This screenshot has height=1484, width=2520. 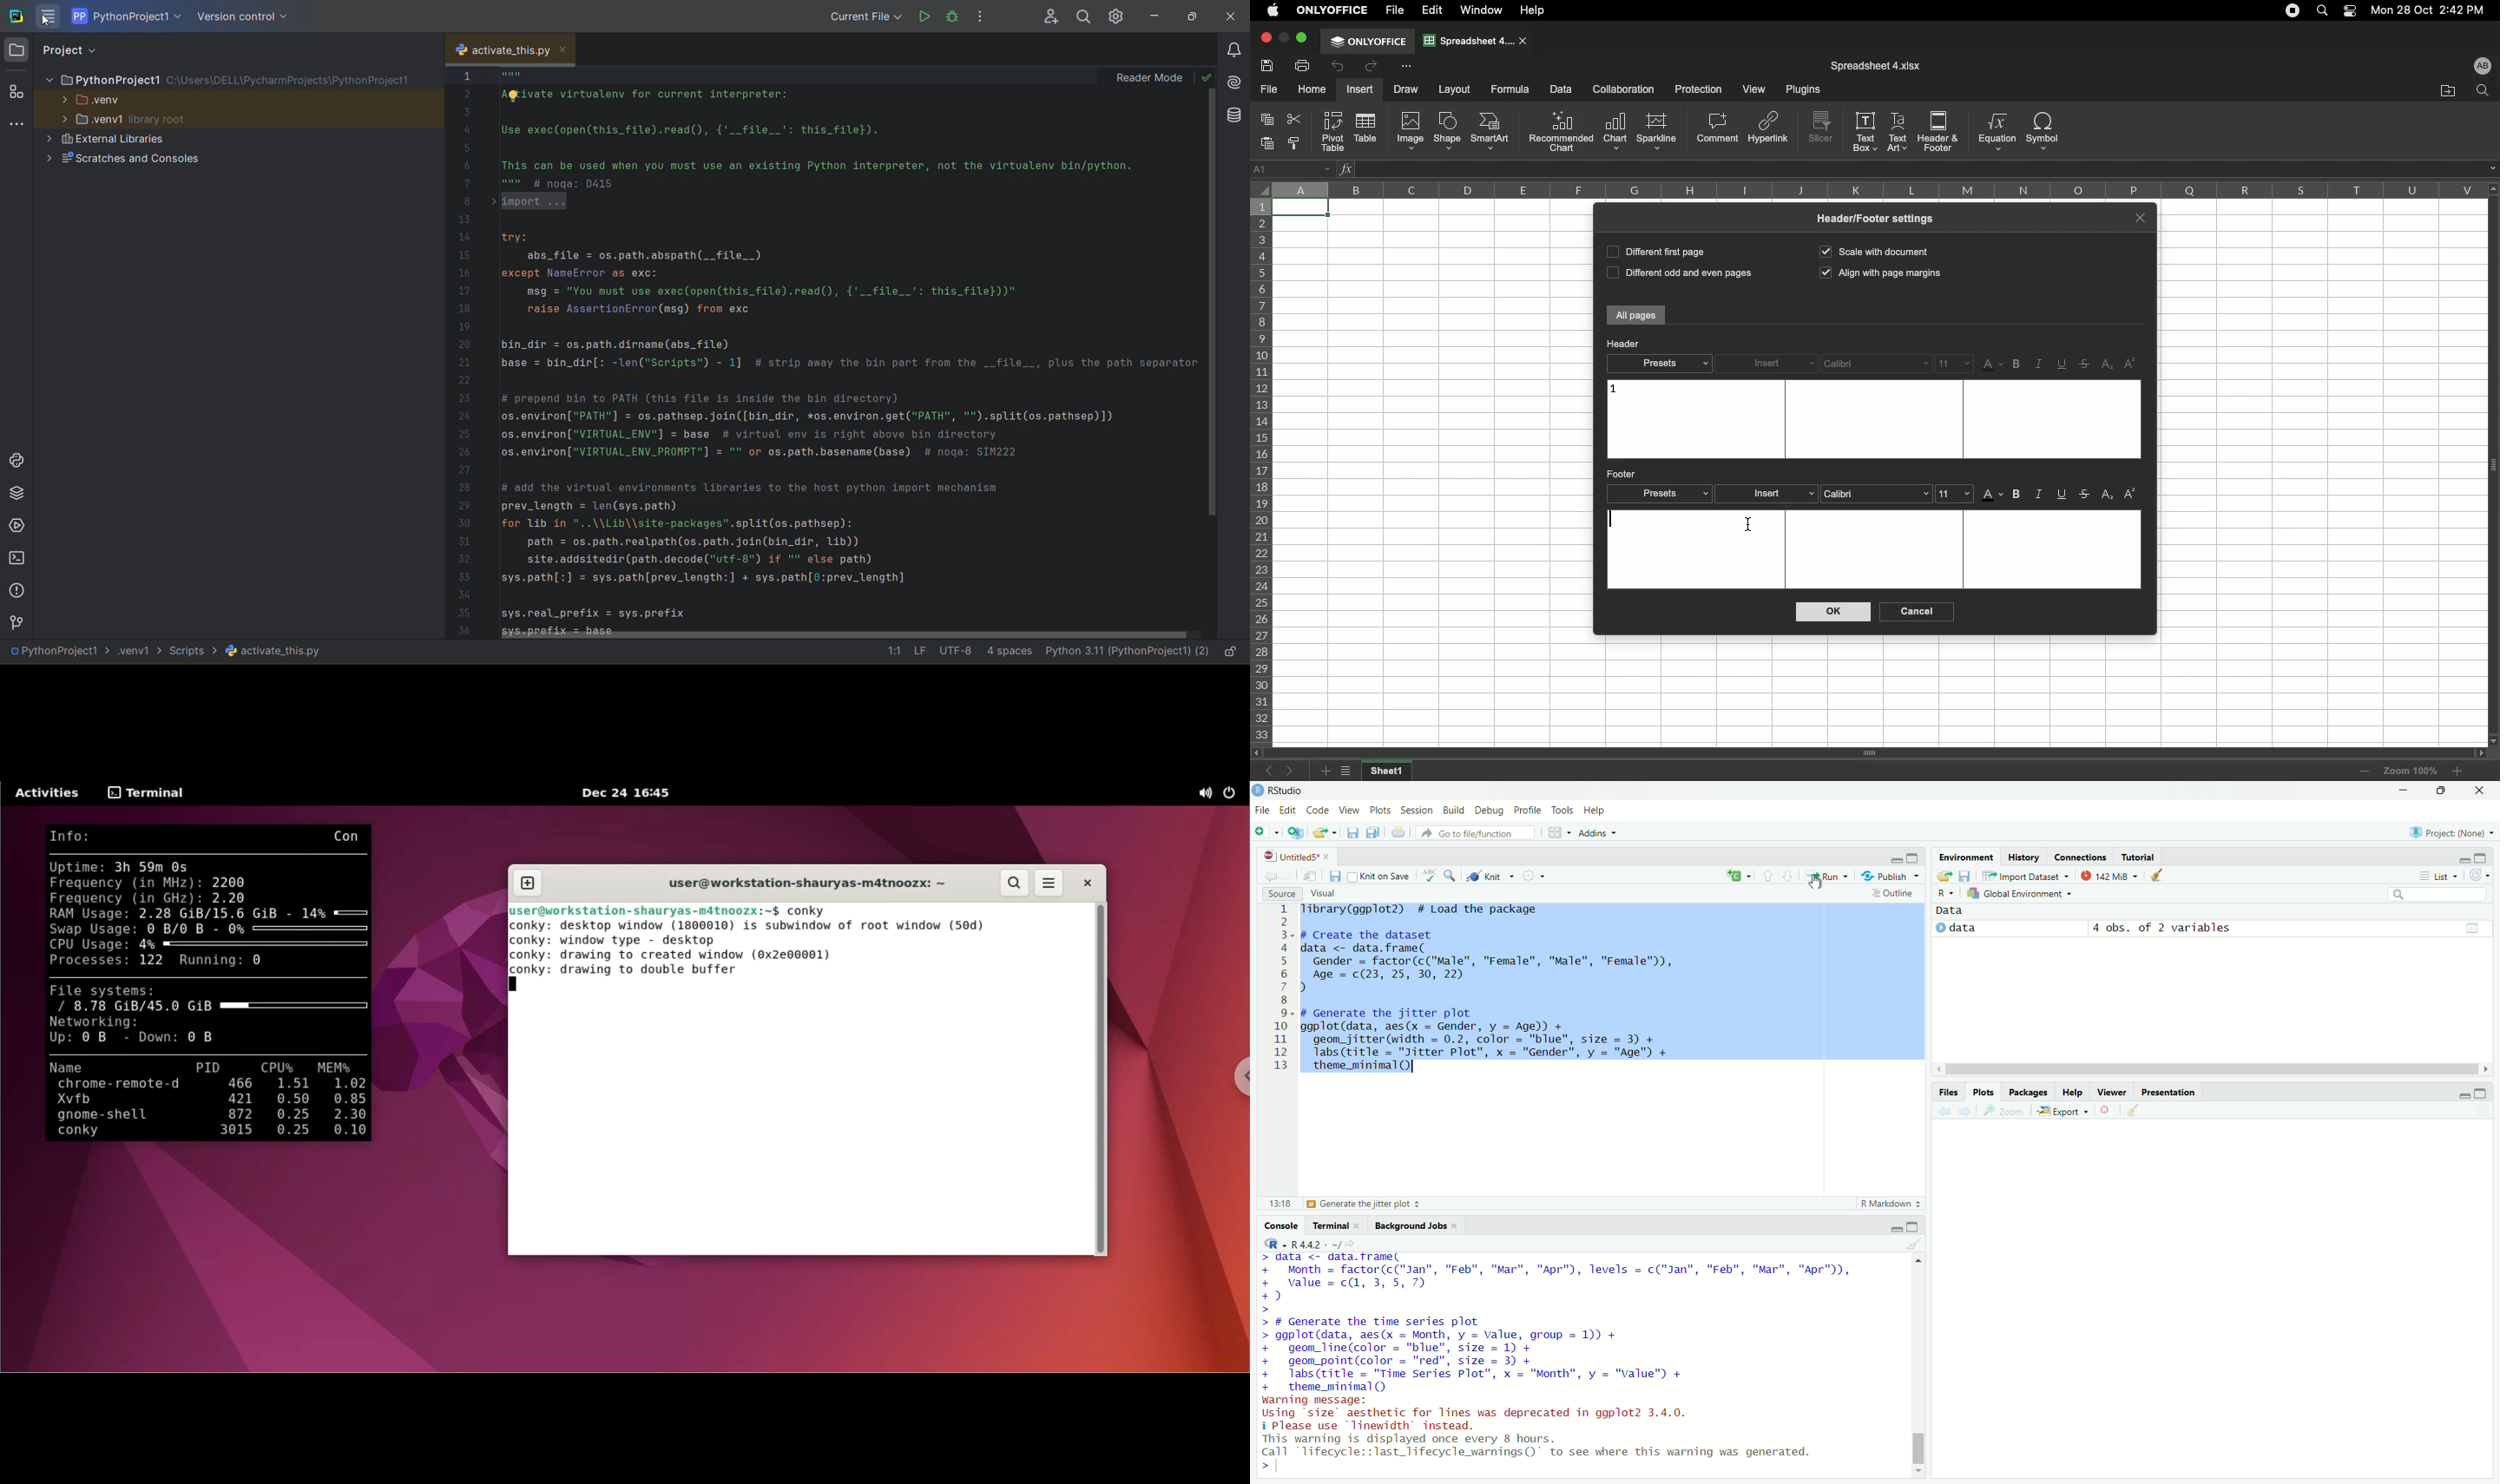 I want to click on untitled5, so click(x=1286, y=857).